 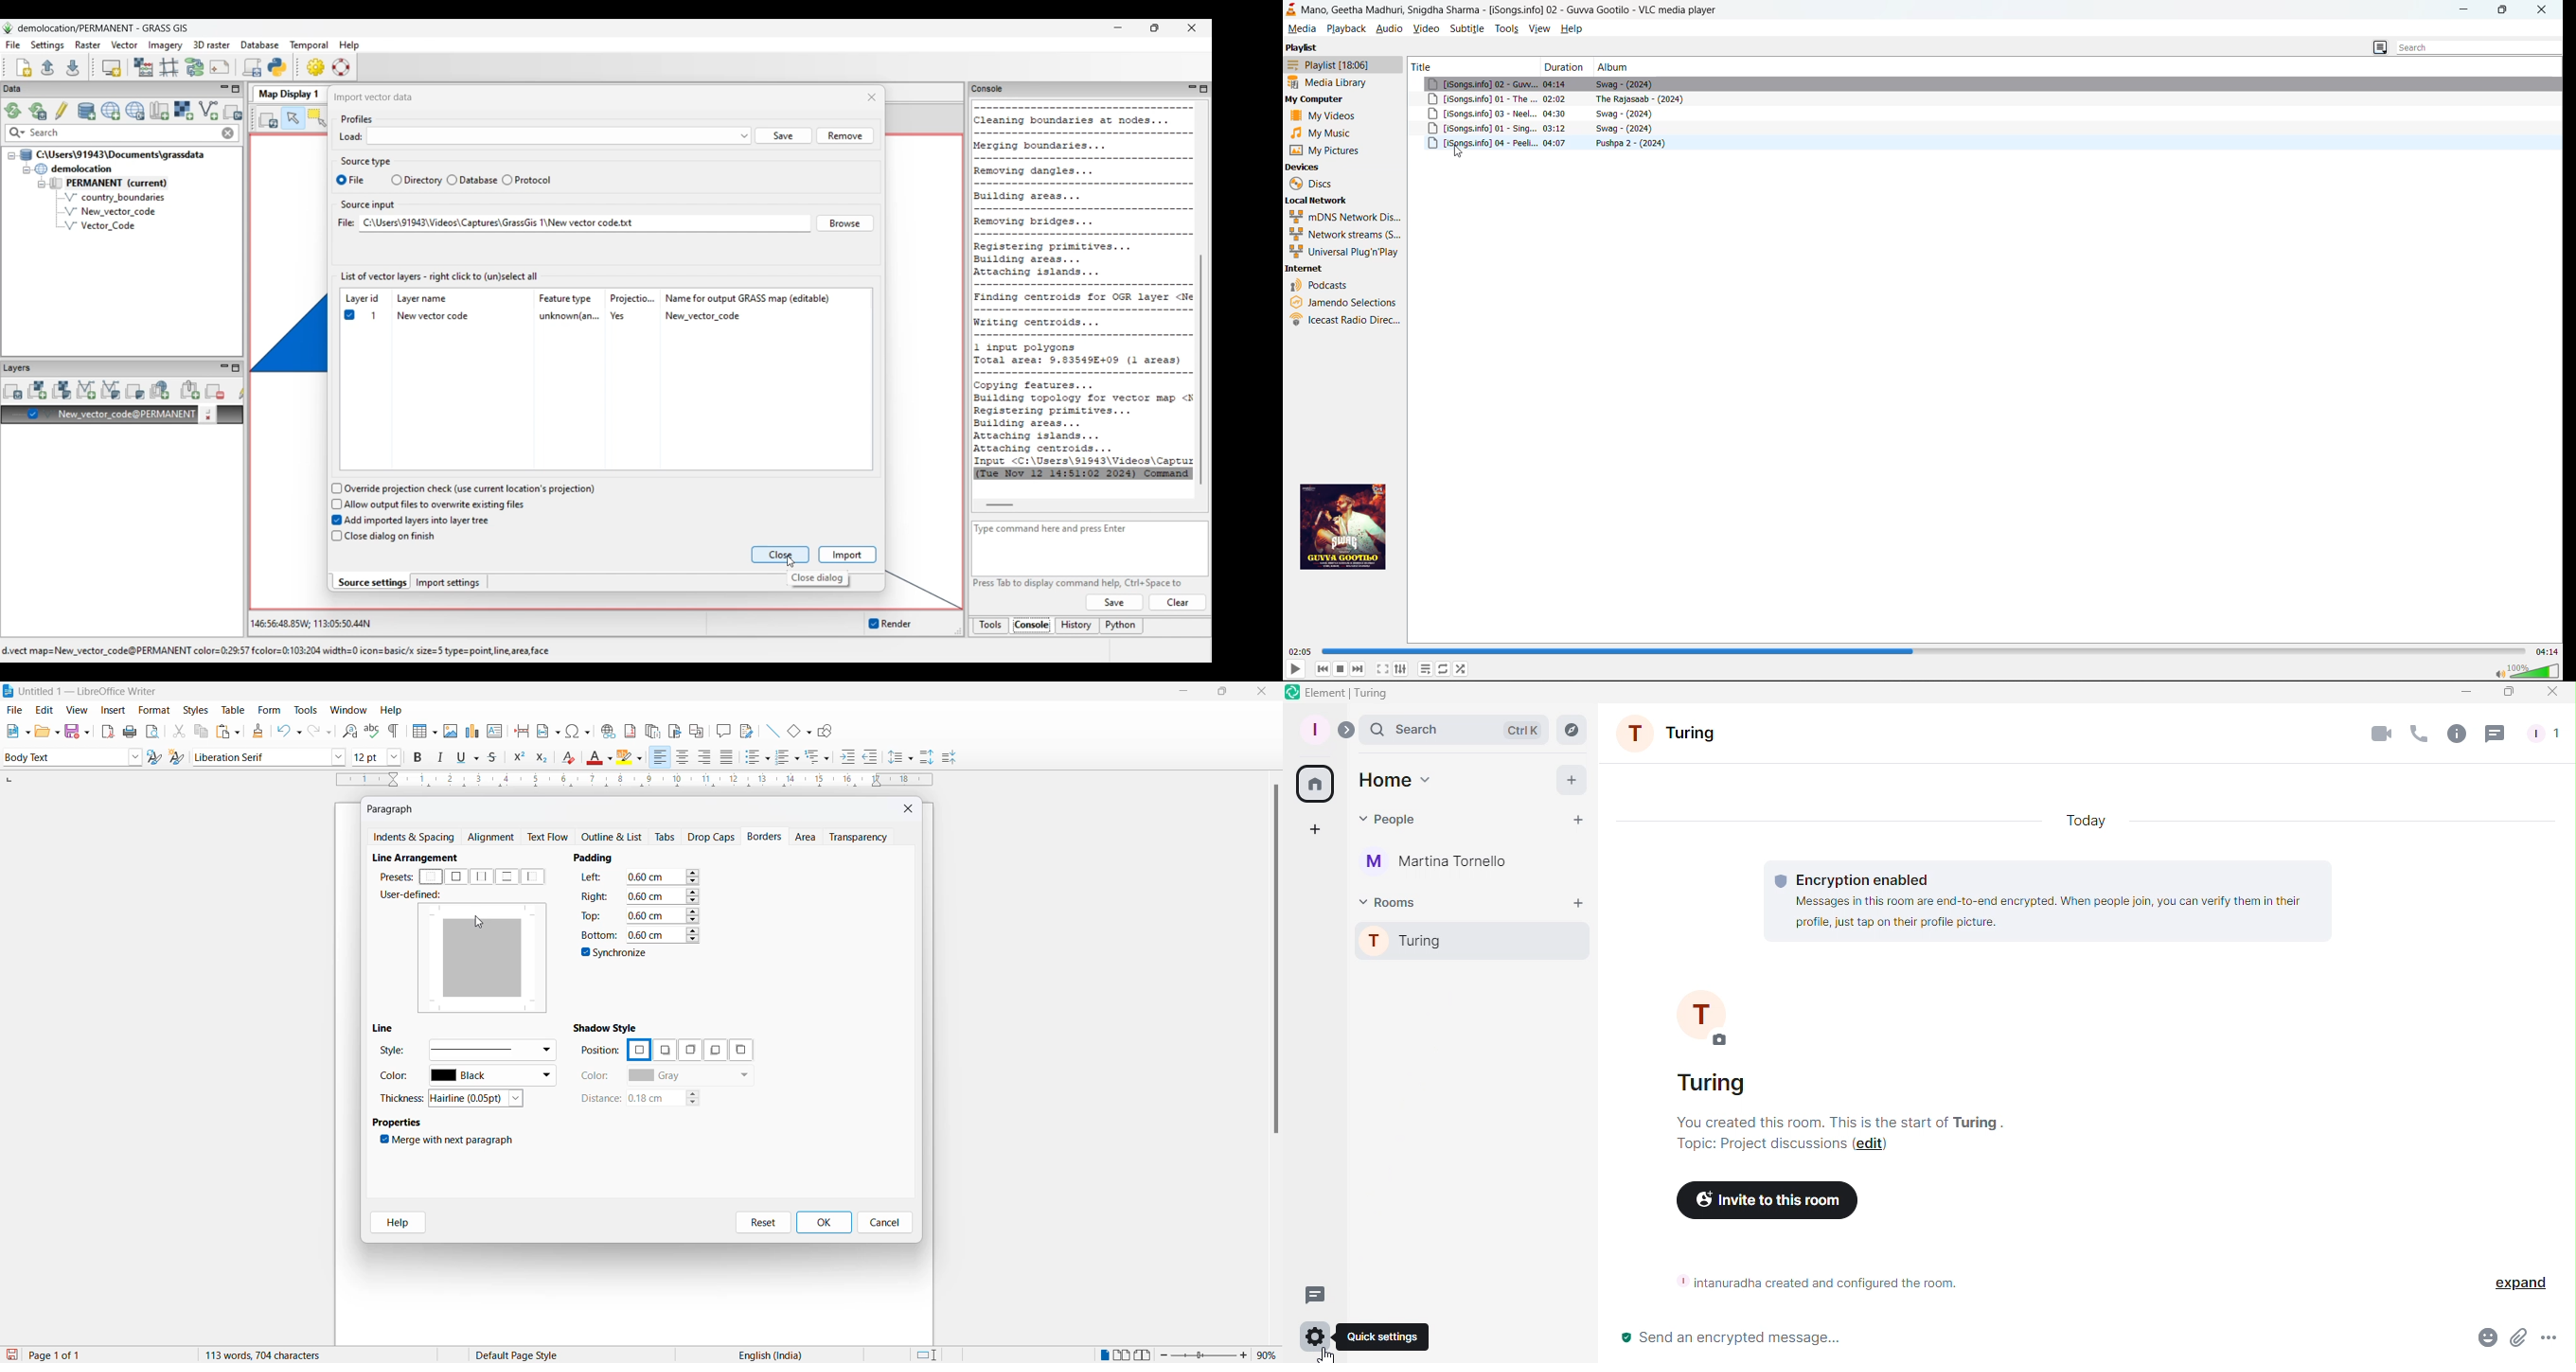 I want to click on color, so click(x=398, y=1078).